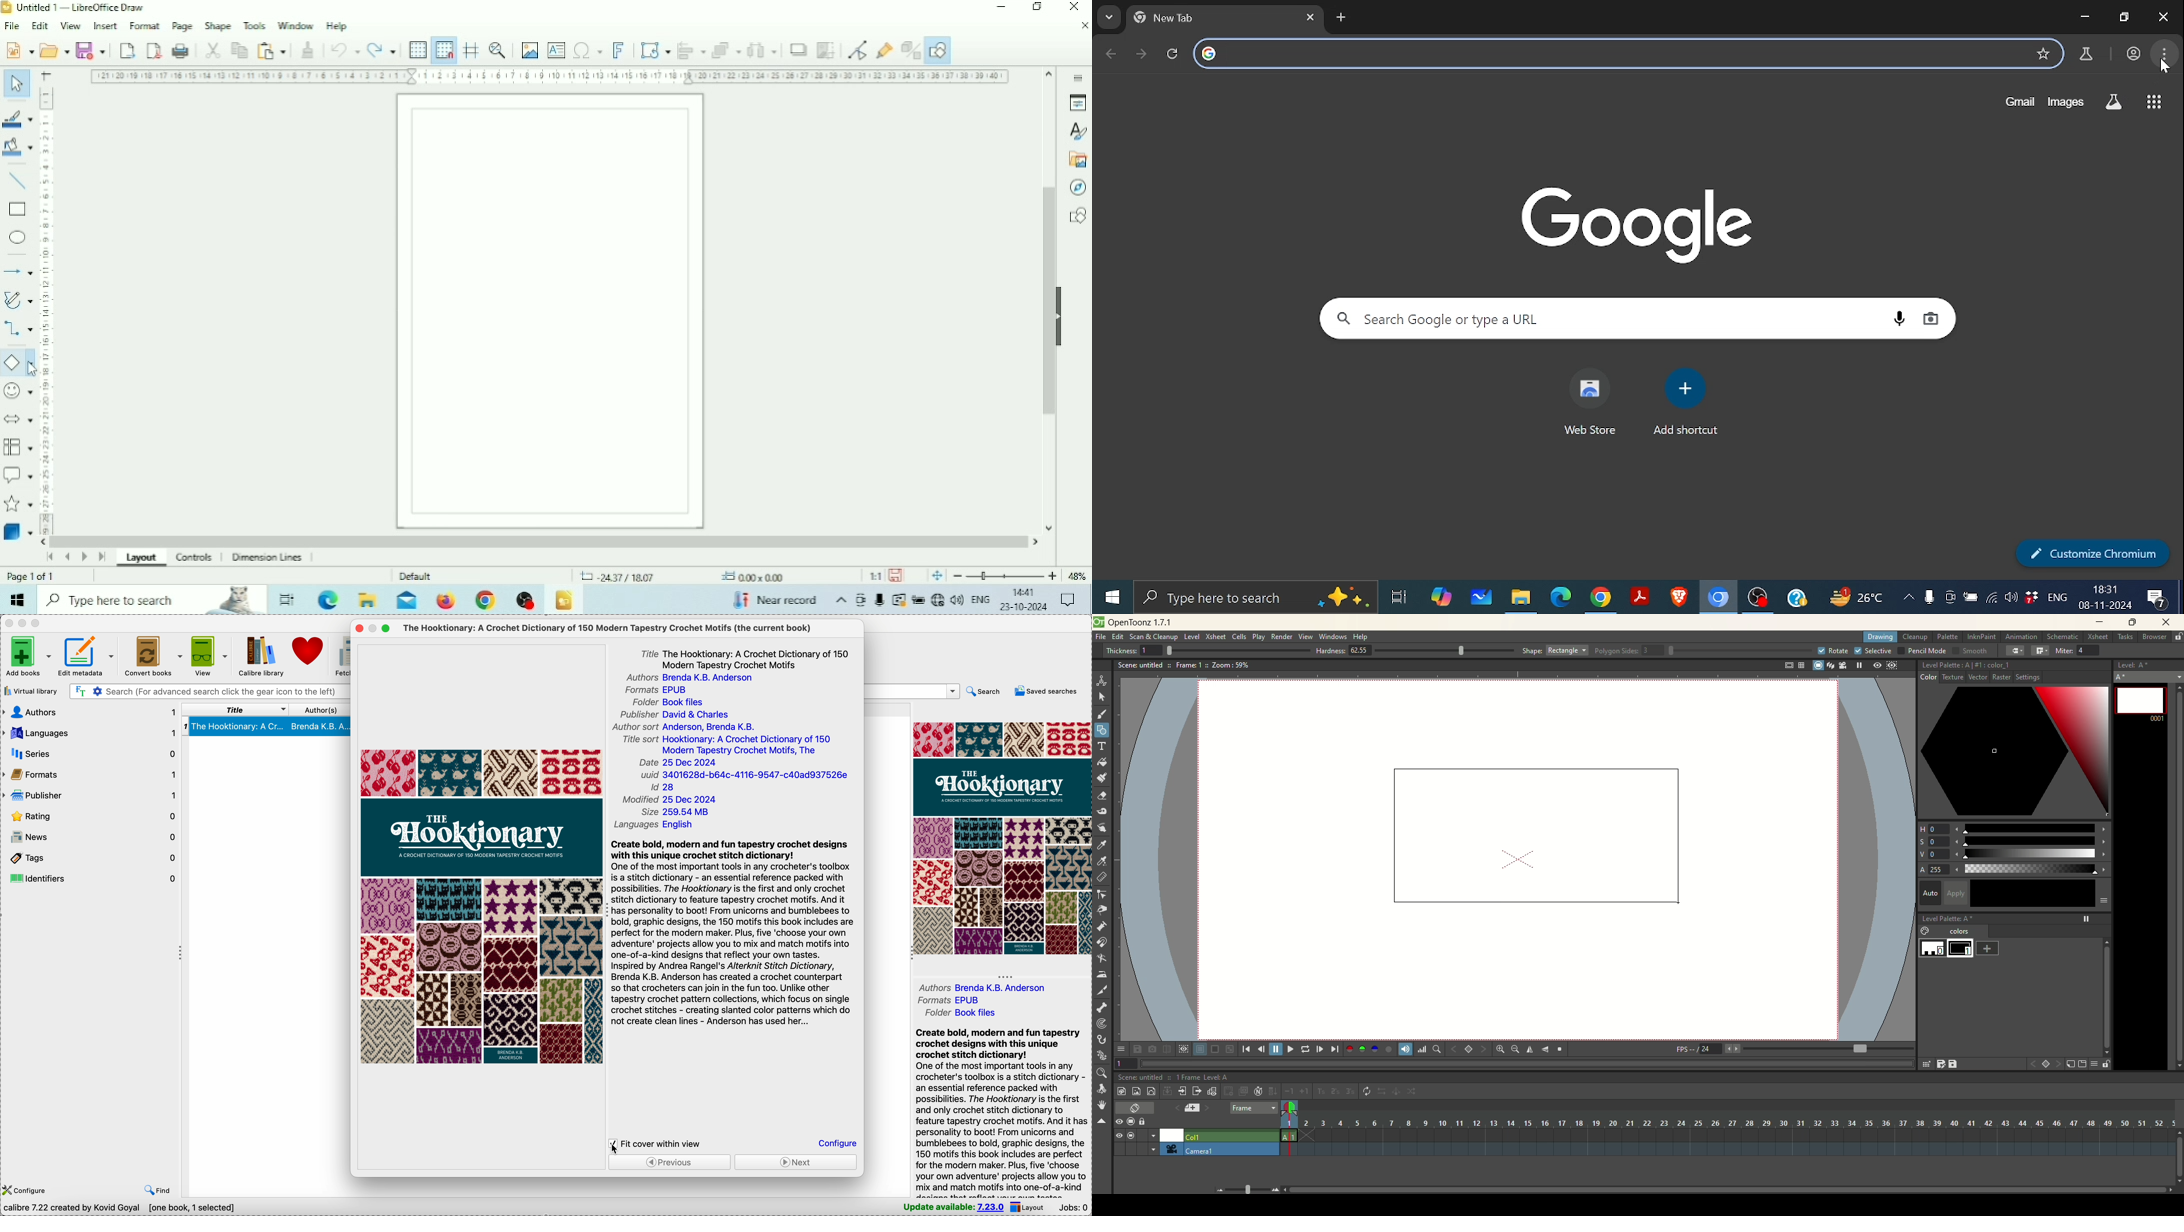 This screenshot has width=2184, height=1232. I want to click on lock toggle, so click(1147, 1121).